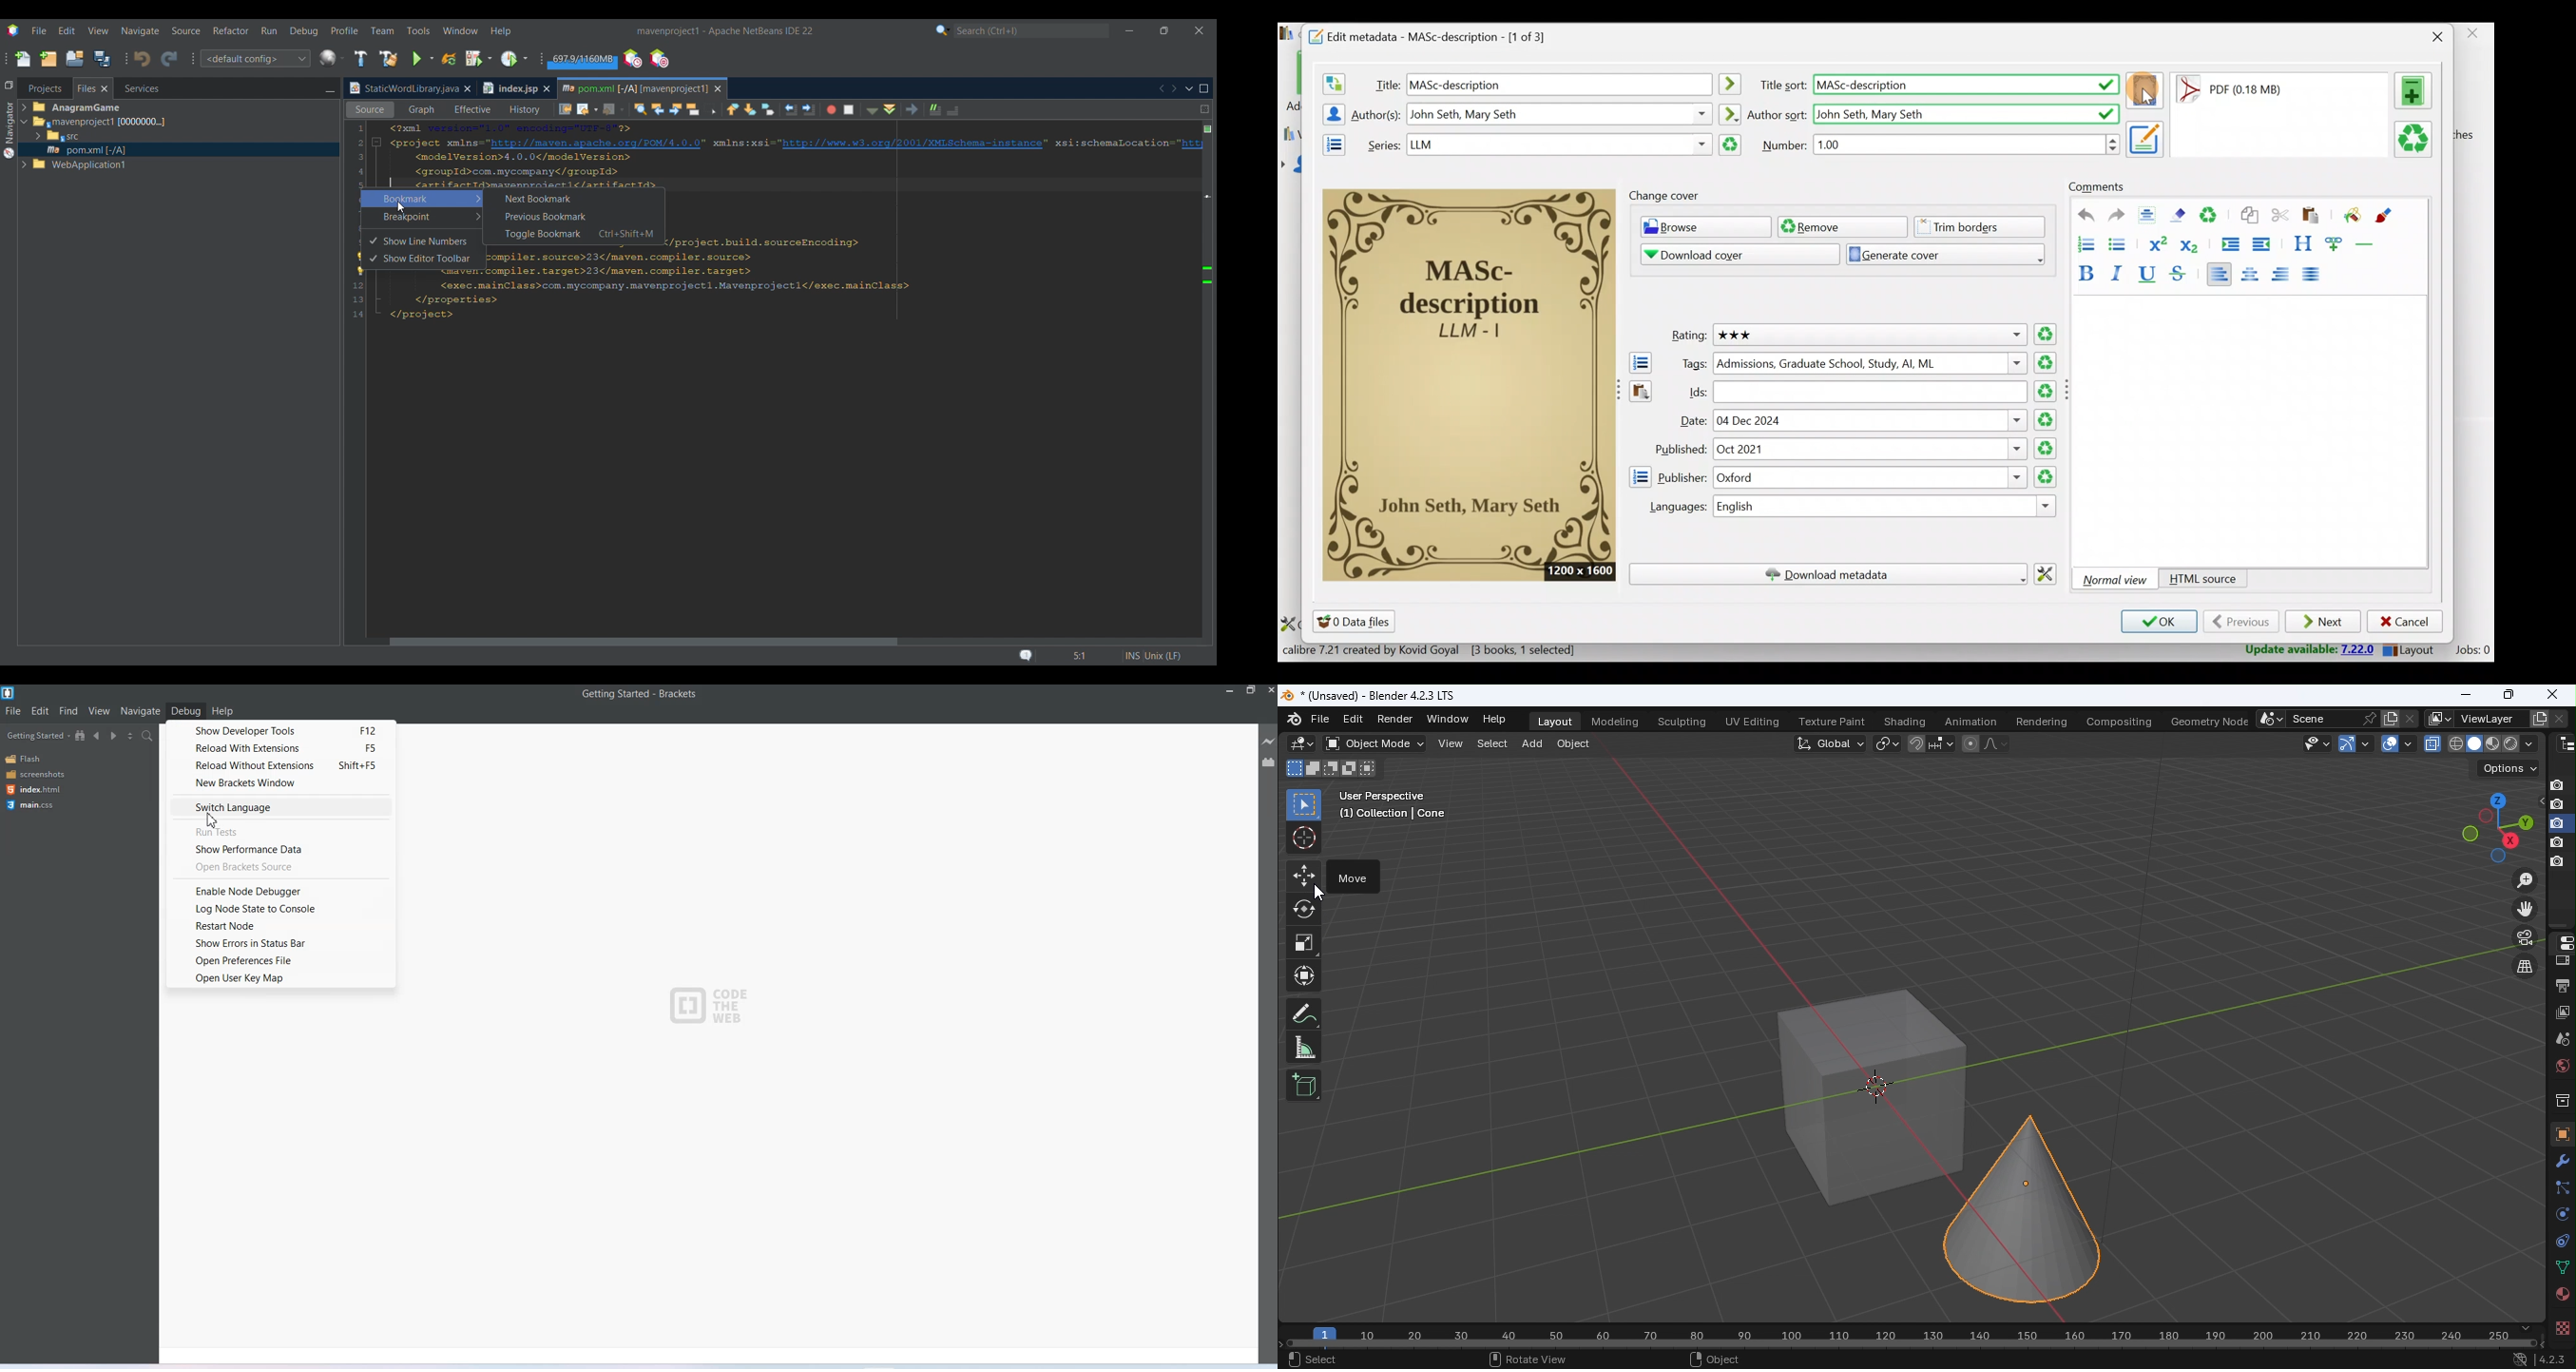 This screenshot has height=1372, width=2576. Describe the element at coordinates (2084, 271) in the screenshot. I see `Bold` at that location.